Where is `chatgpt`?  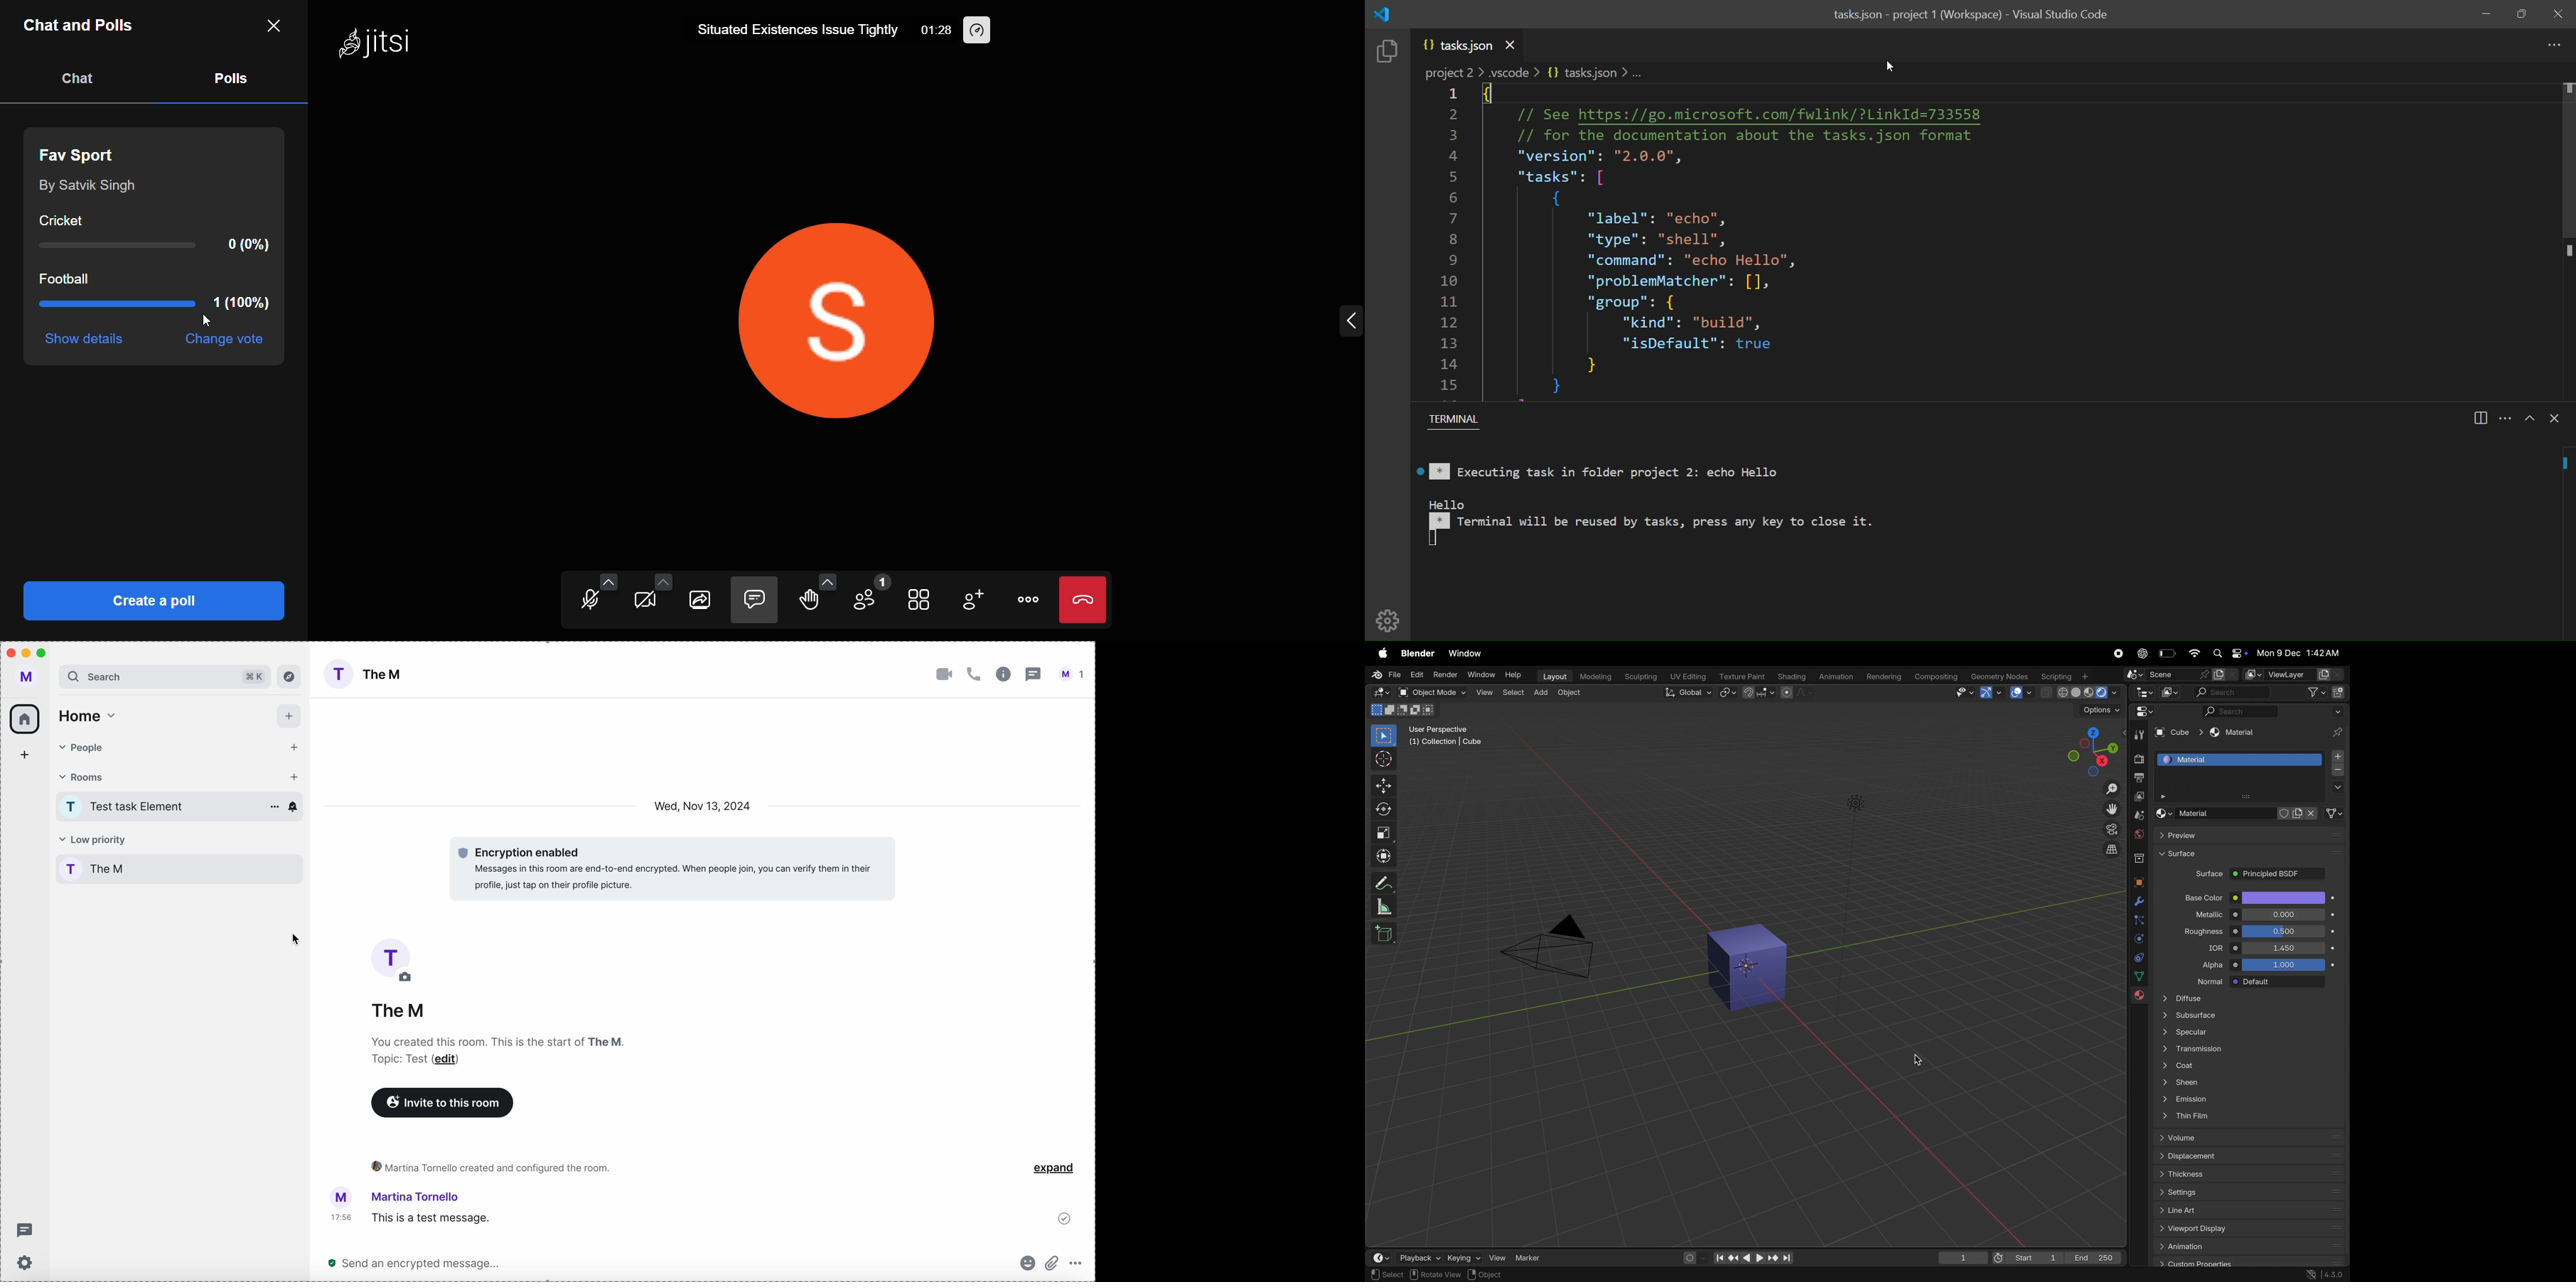
chatgpt is located at coordinates (2140, 653).